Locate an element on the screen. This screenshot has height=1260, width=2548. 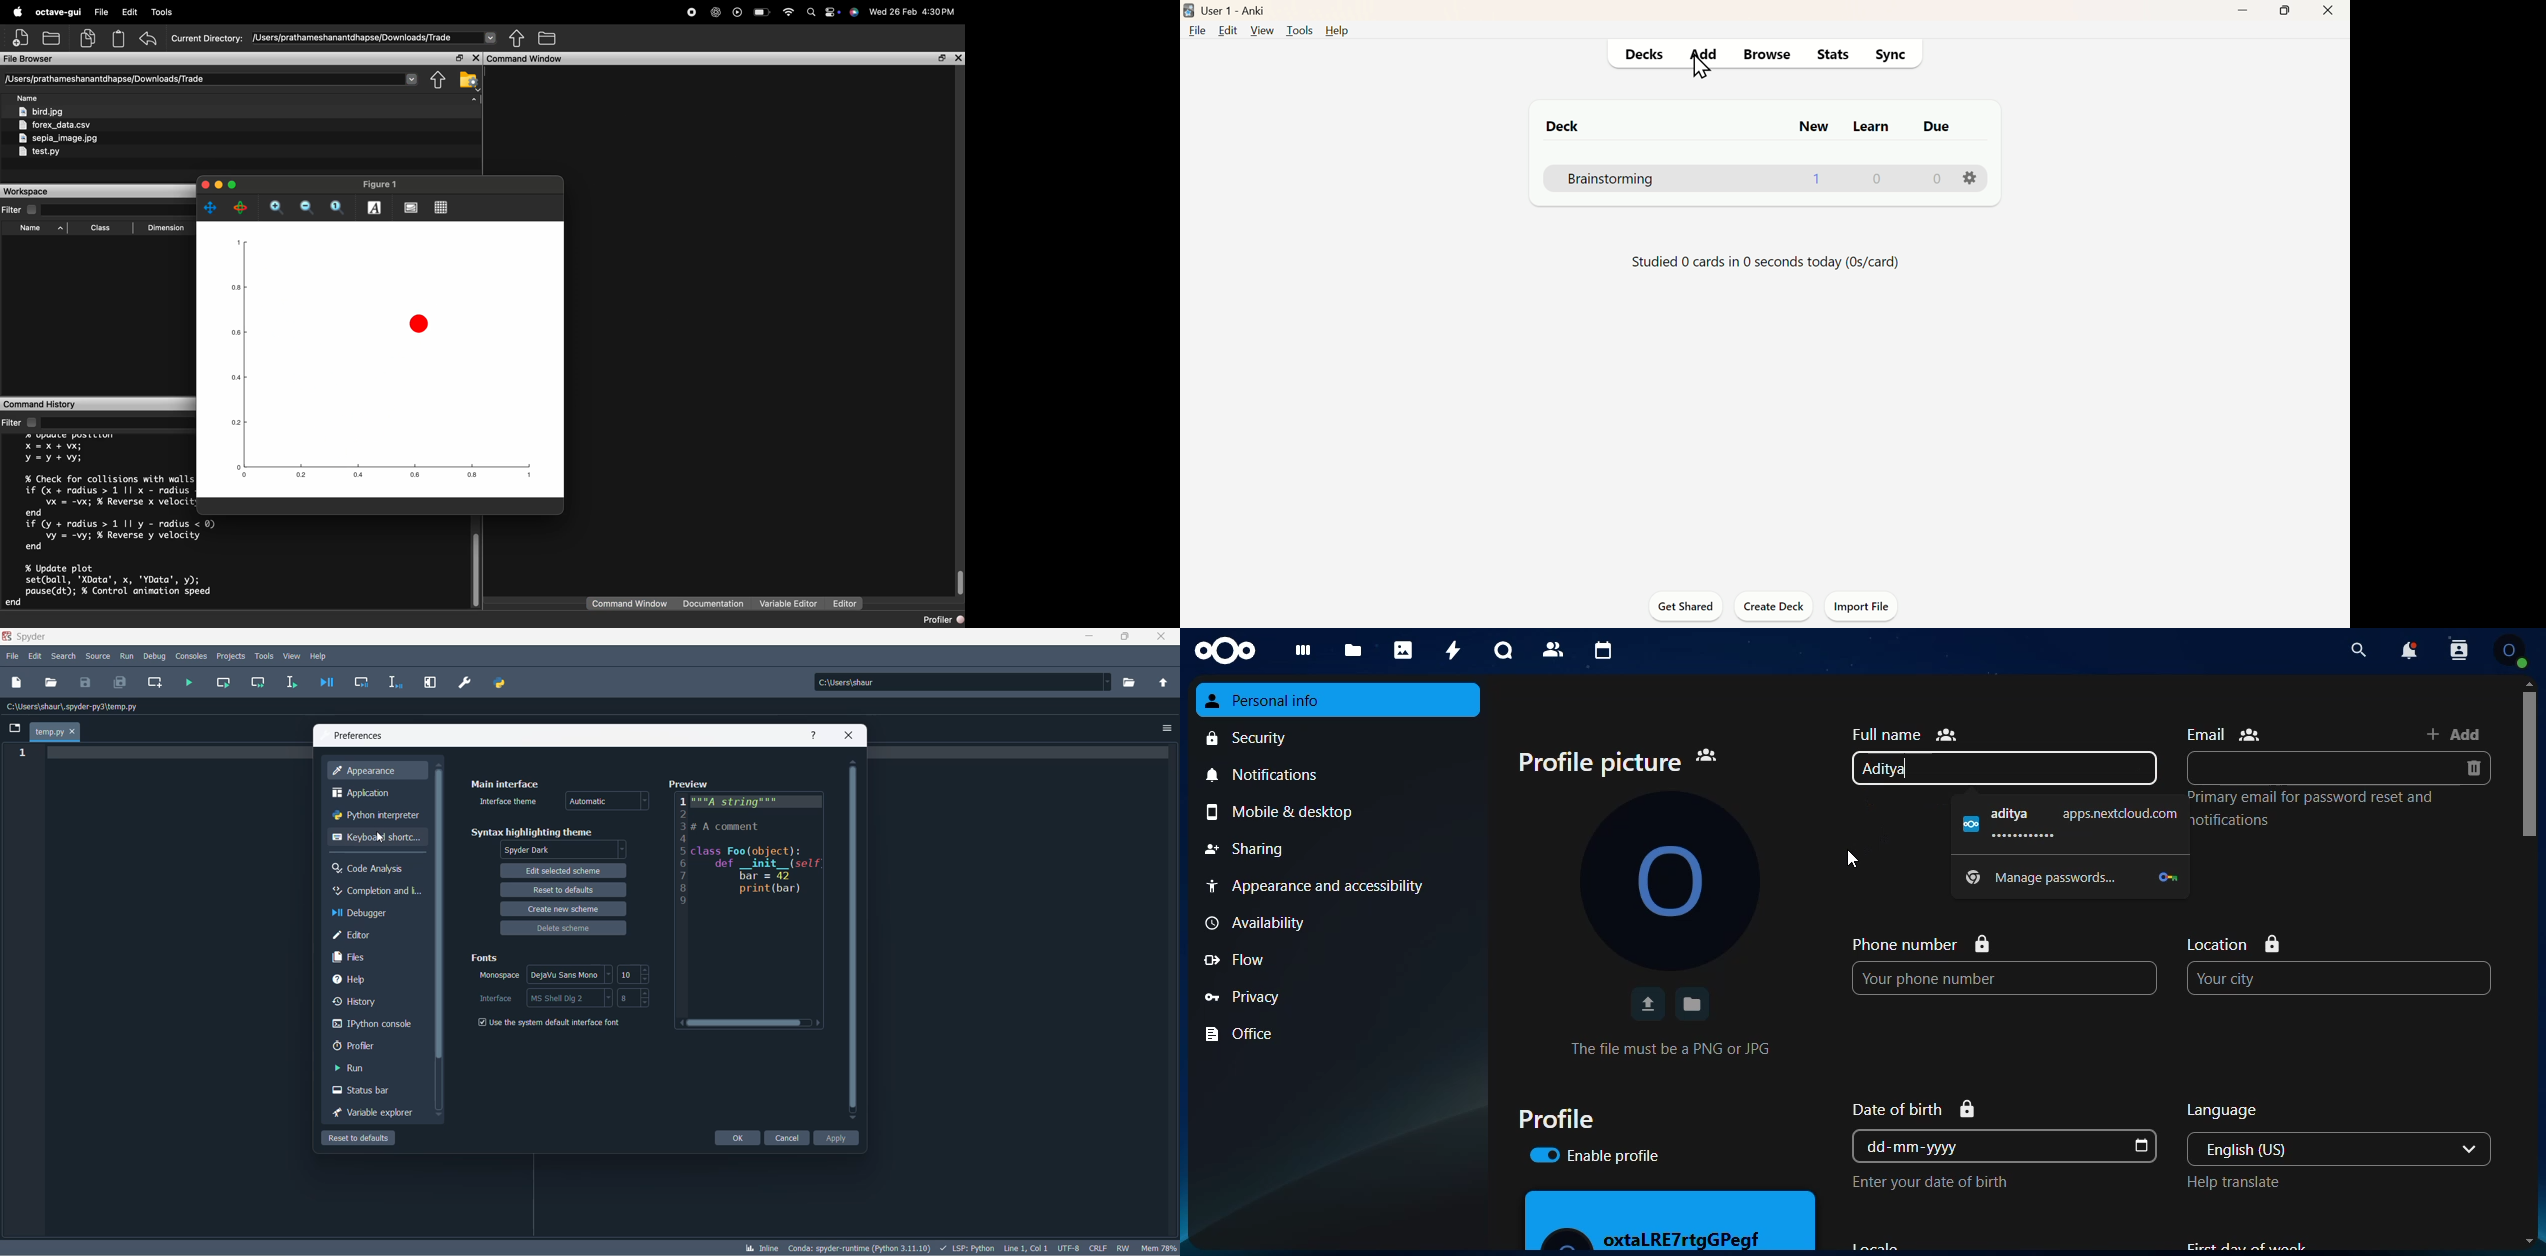
close is located at coordinates (1167, 639).